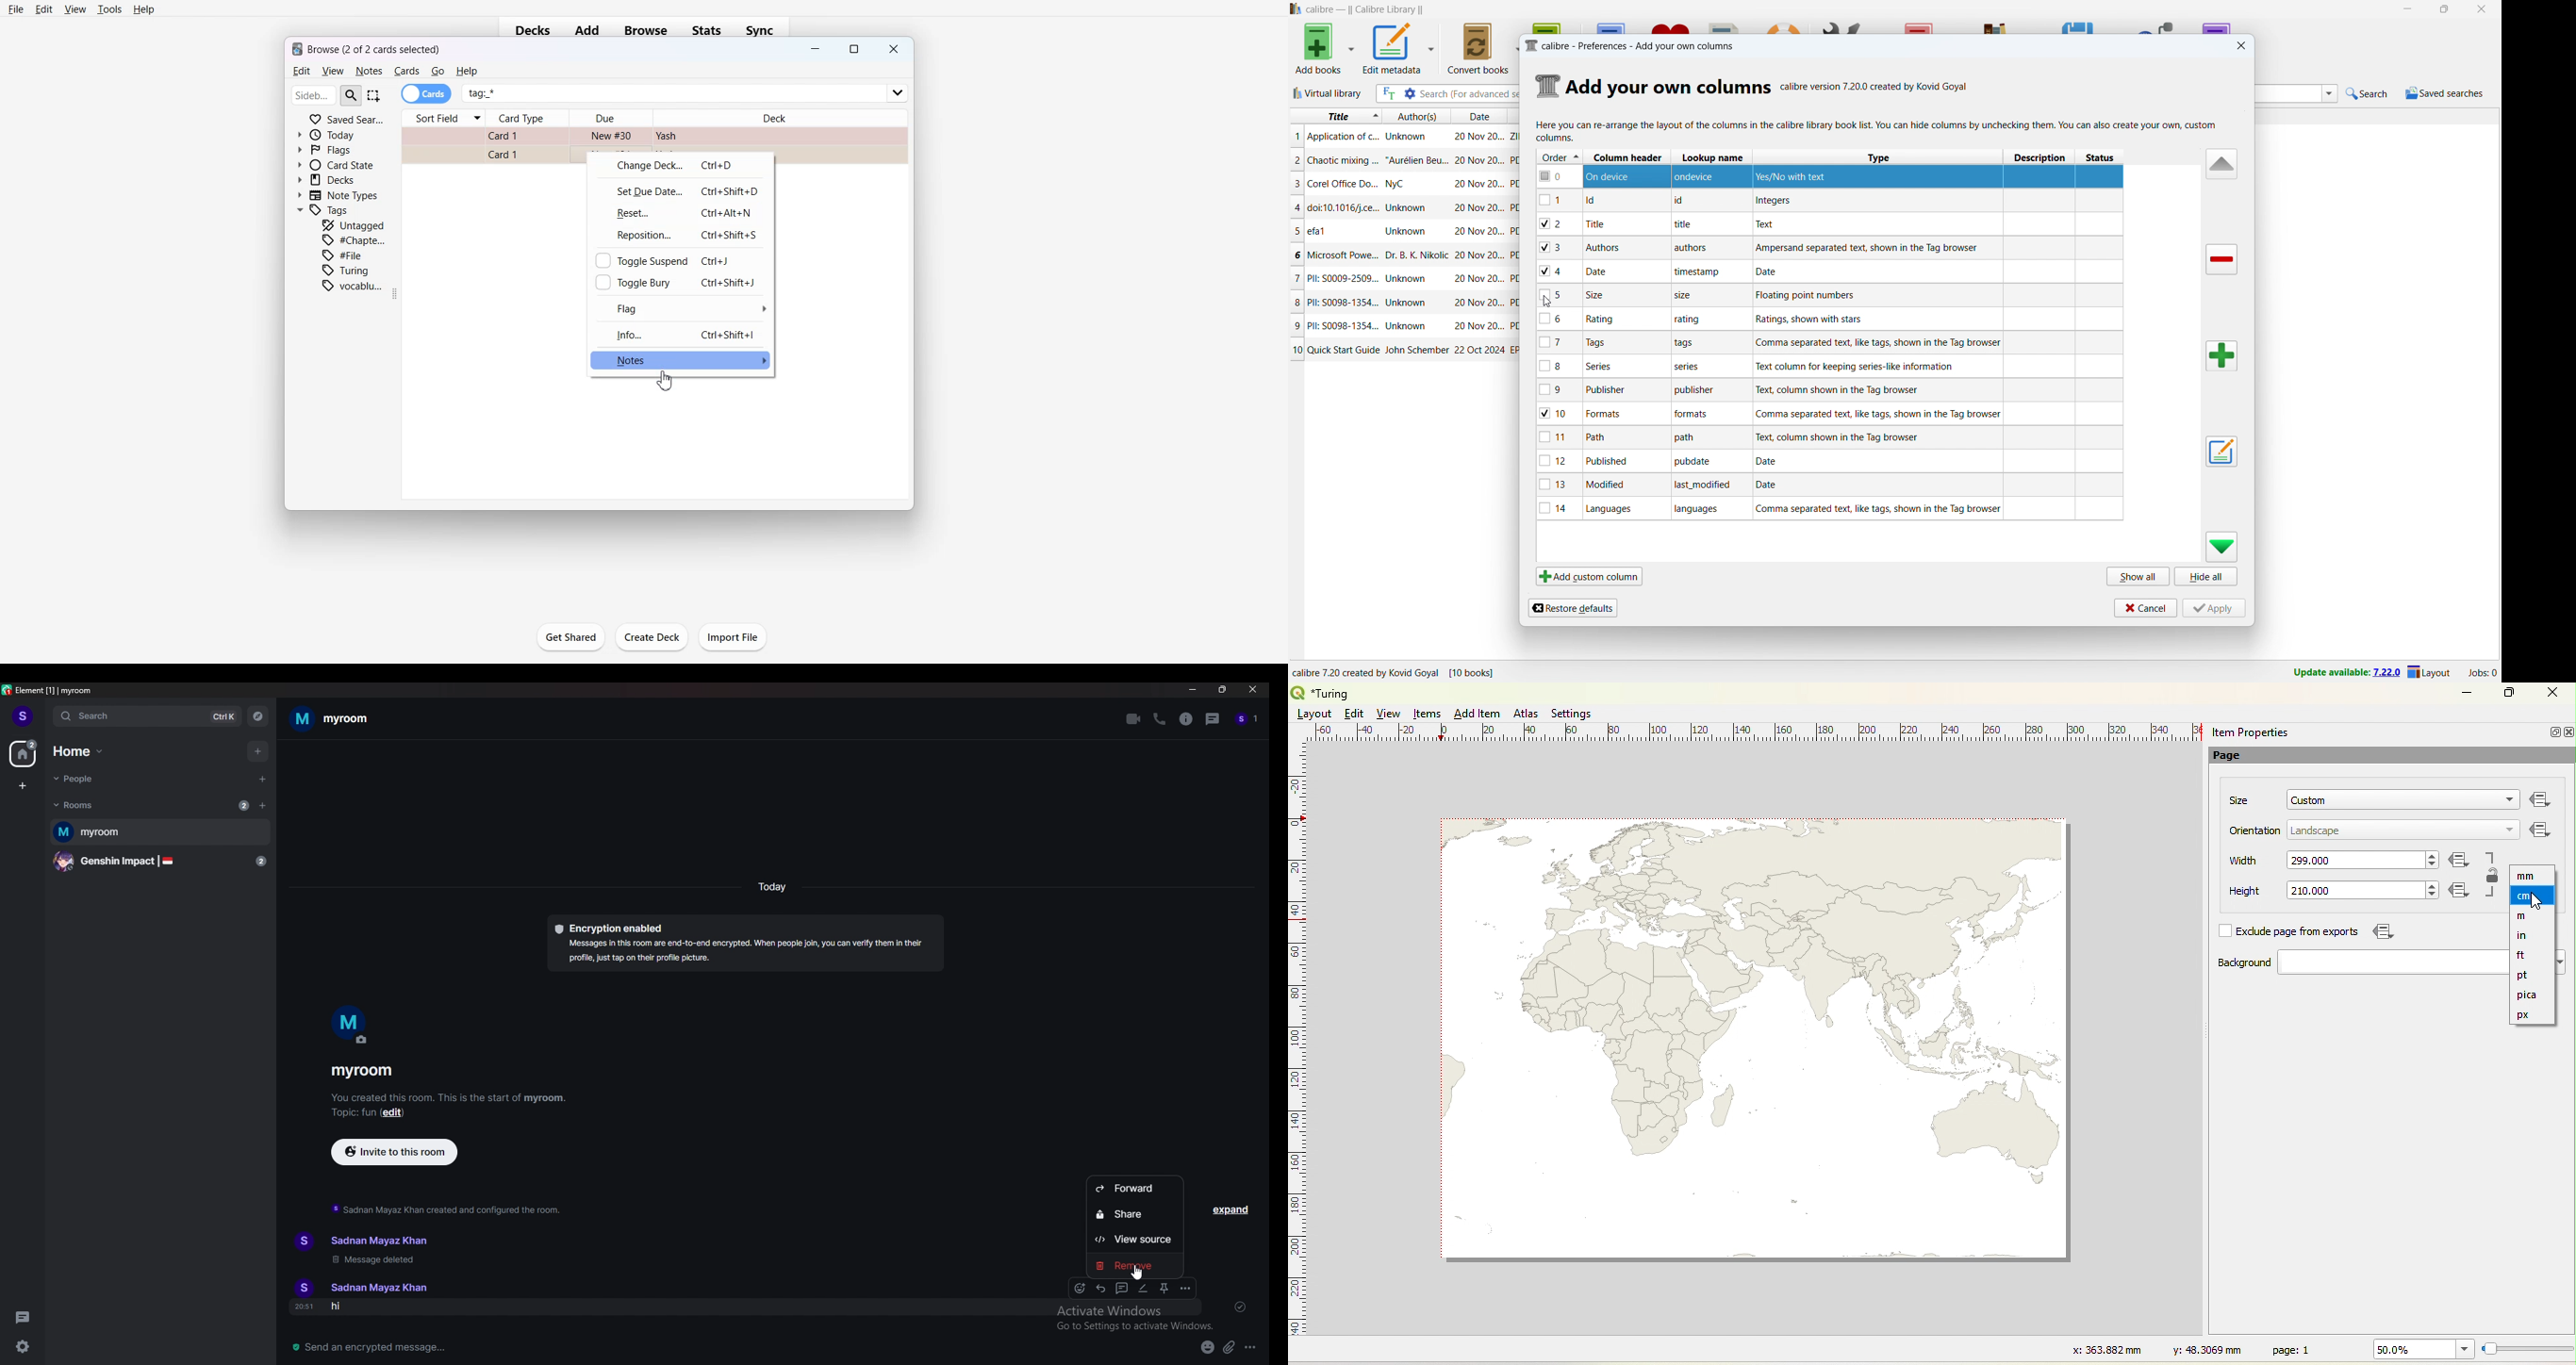 The width and height of the screenshot is (2576, 1372). Describe the element at coordinates (362, 1072) in the screenshot. I see `myroom` at that location.